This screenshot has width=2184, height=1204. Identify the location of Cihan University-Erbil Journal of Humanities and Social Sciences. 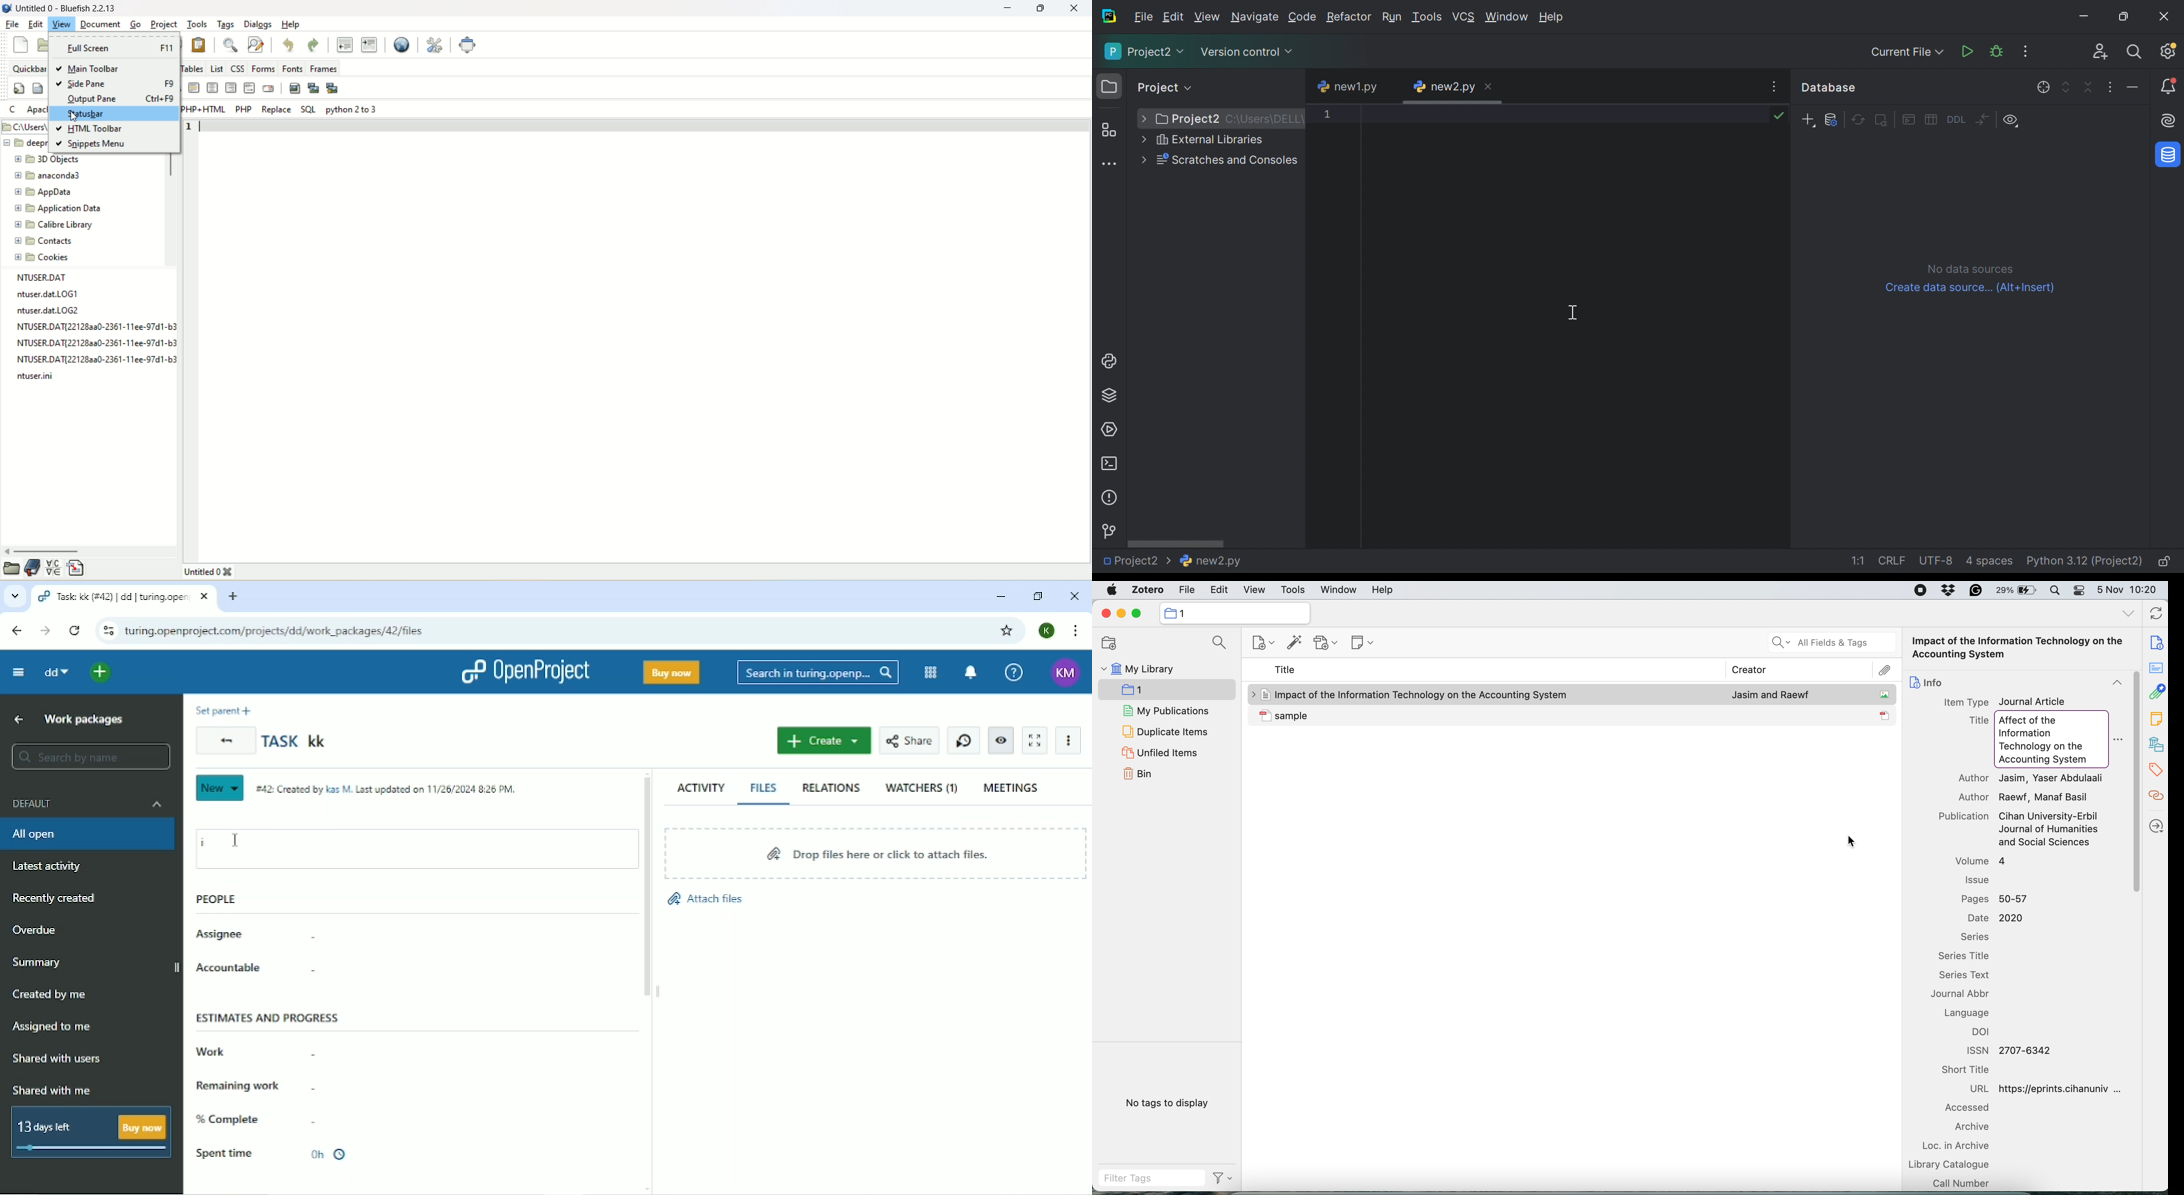
(2050, 829).